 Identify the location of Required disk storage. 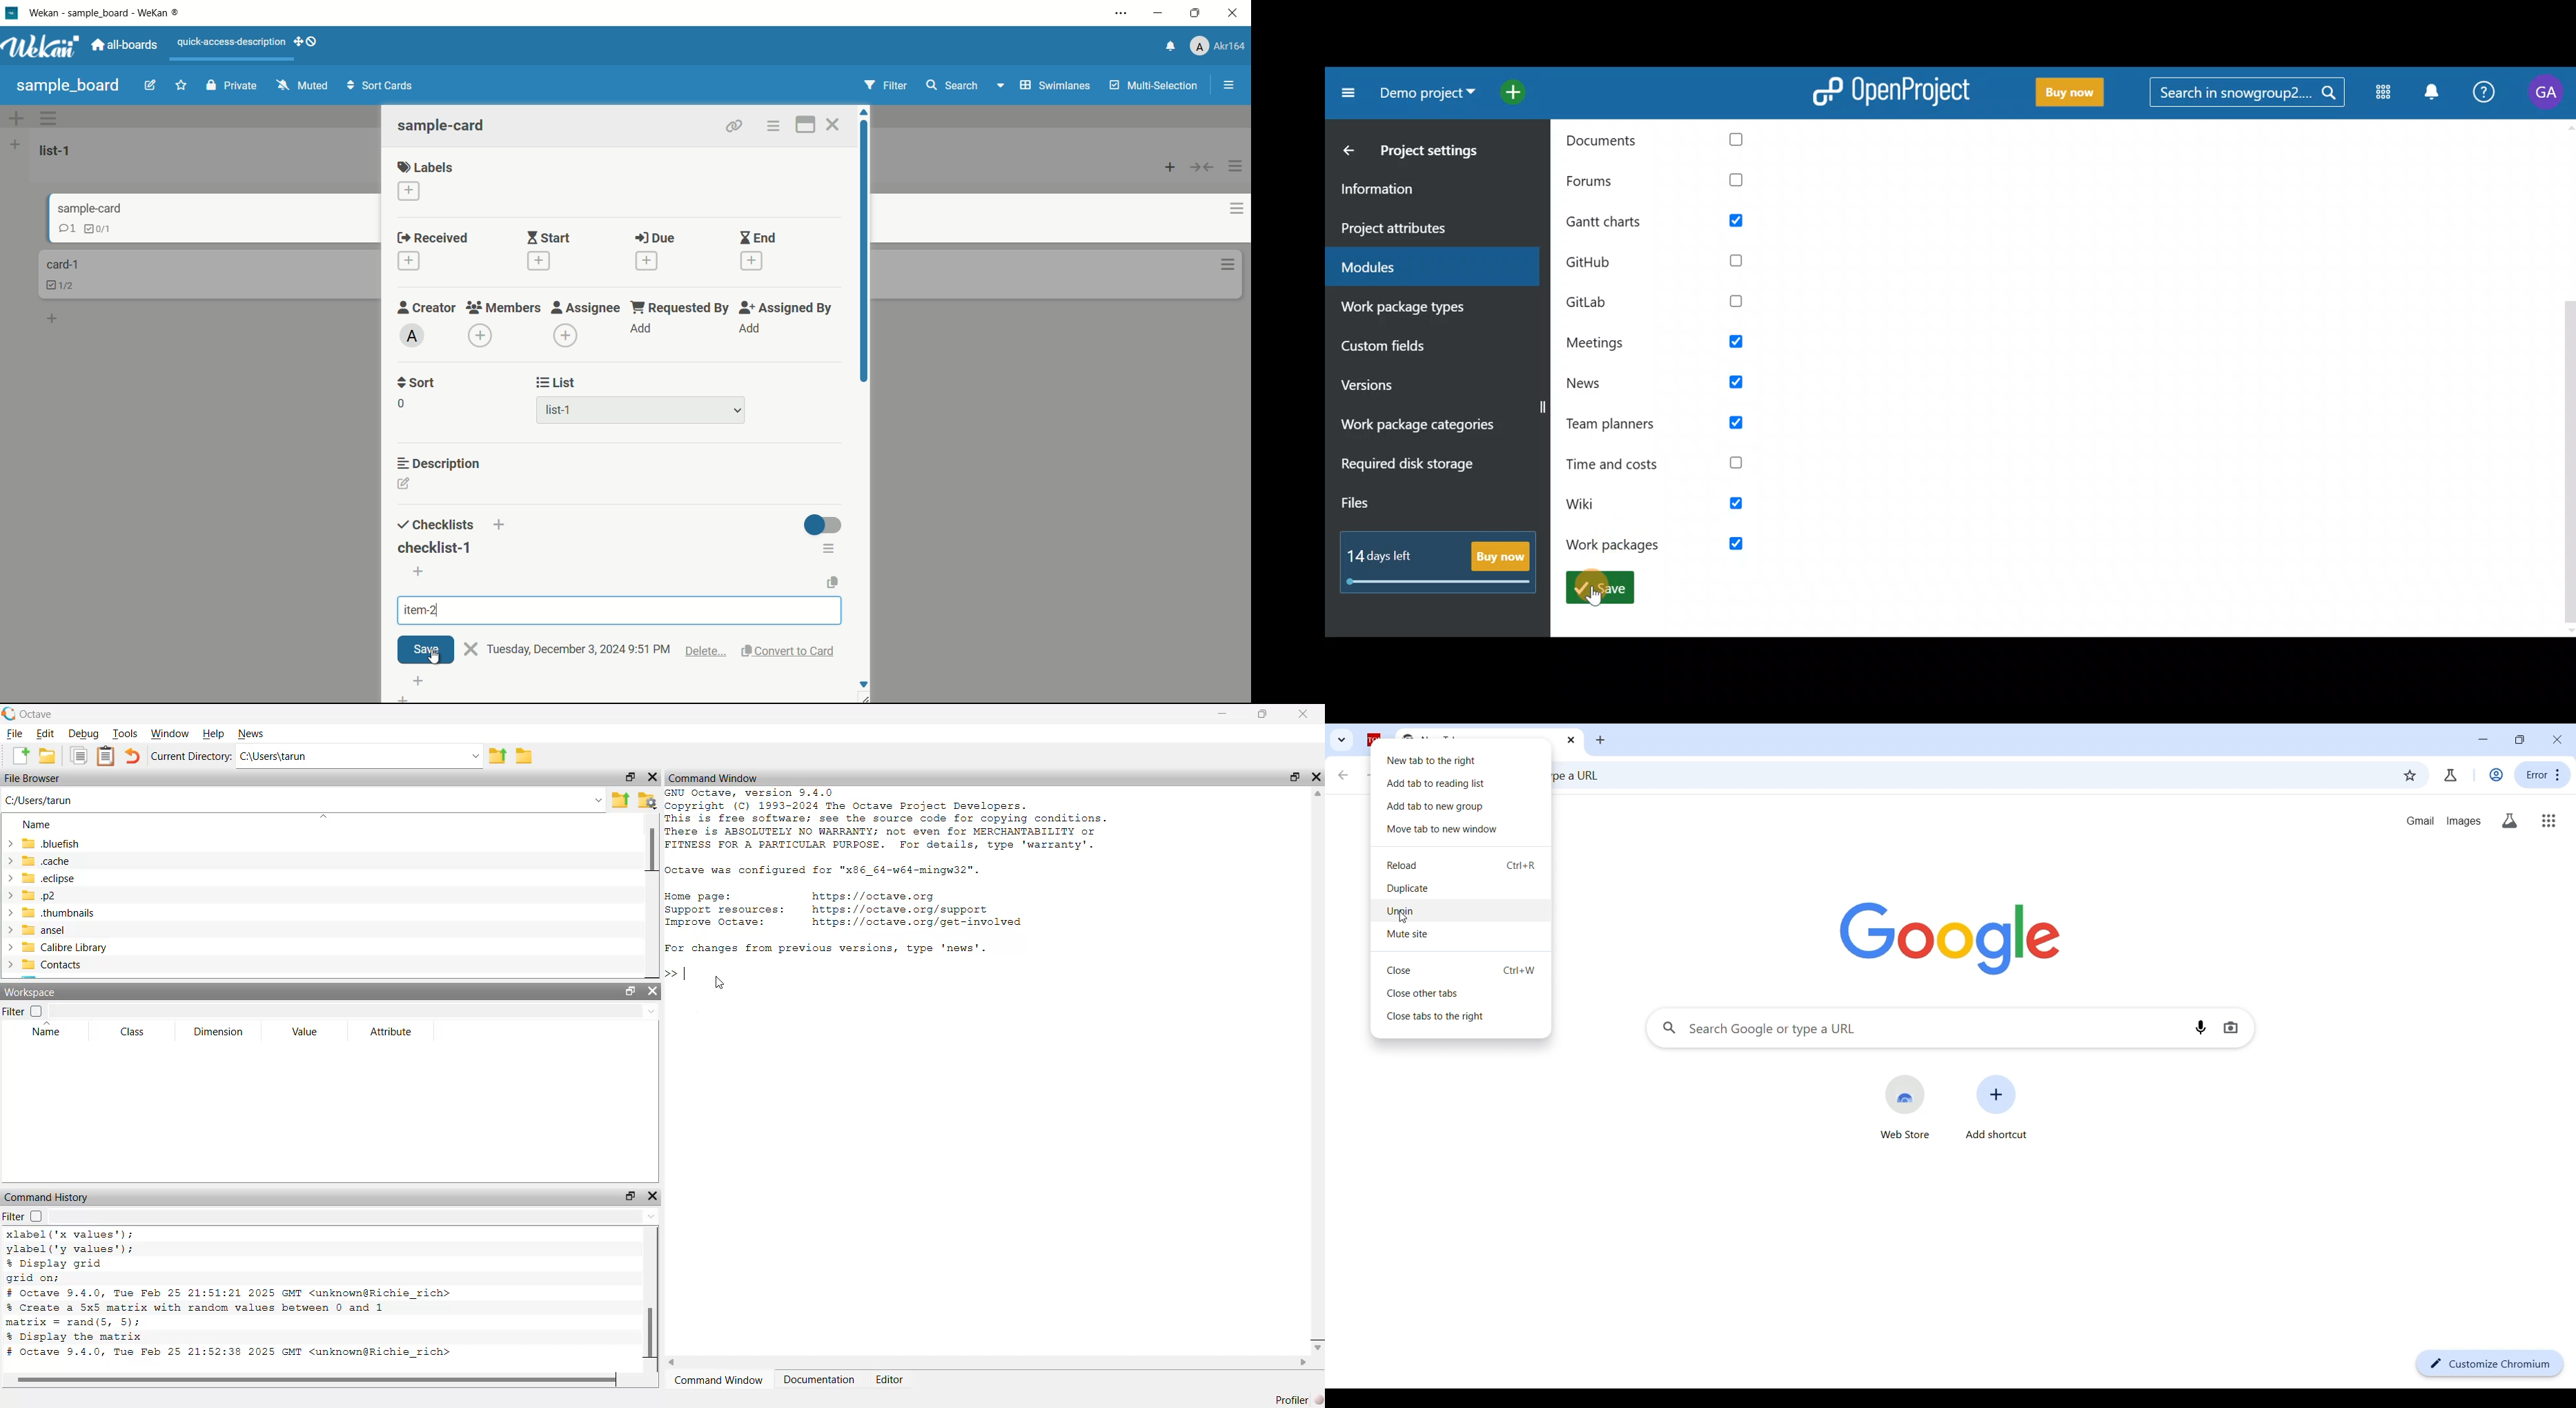
(1421, 471).